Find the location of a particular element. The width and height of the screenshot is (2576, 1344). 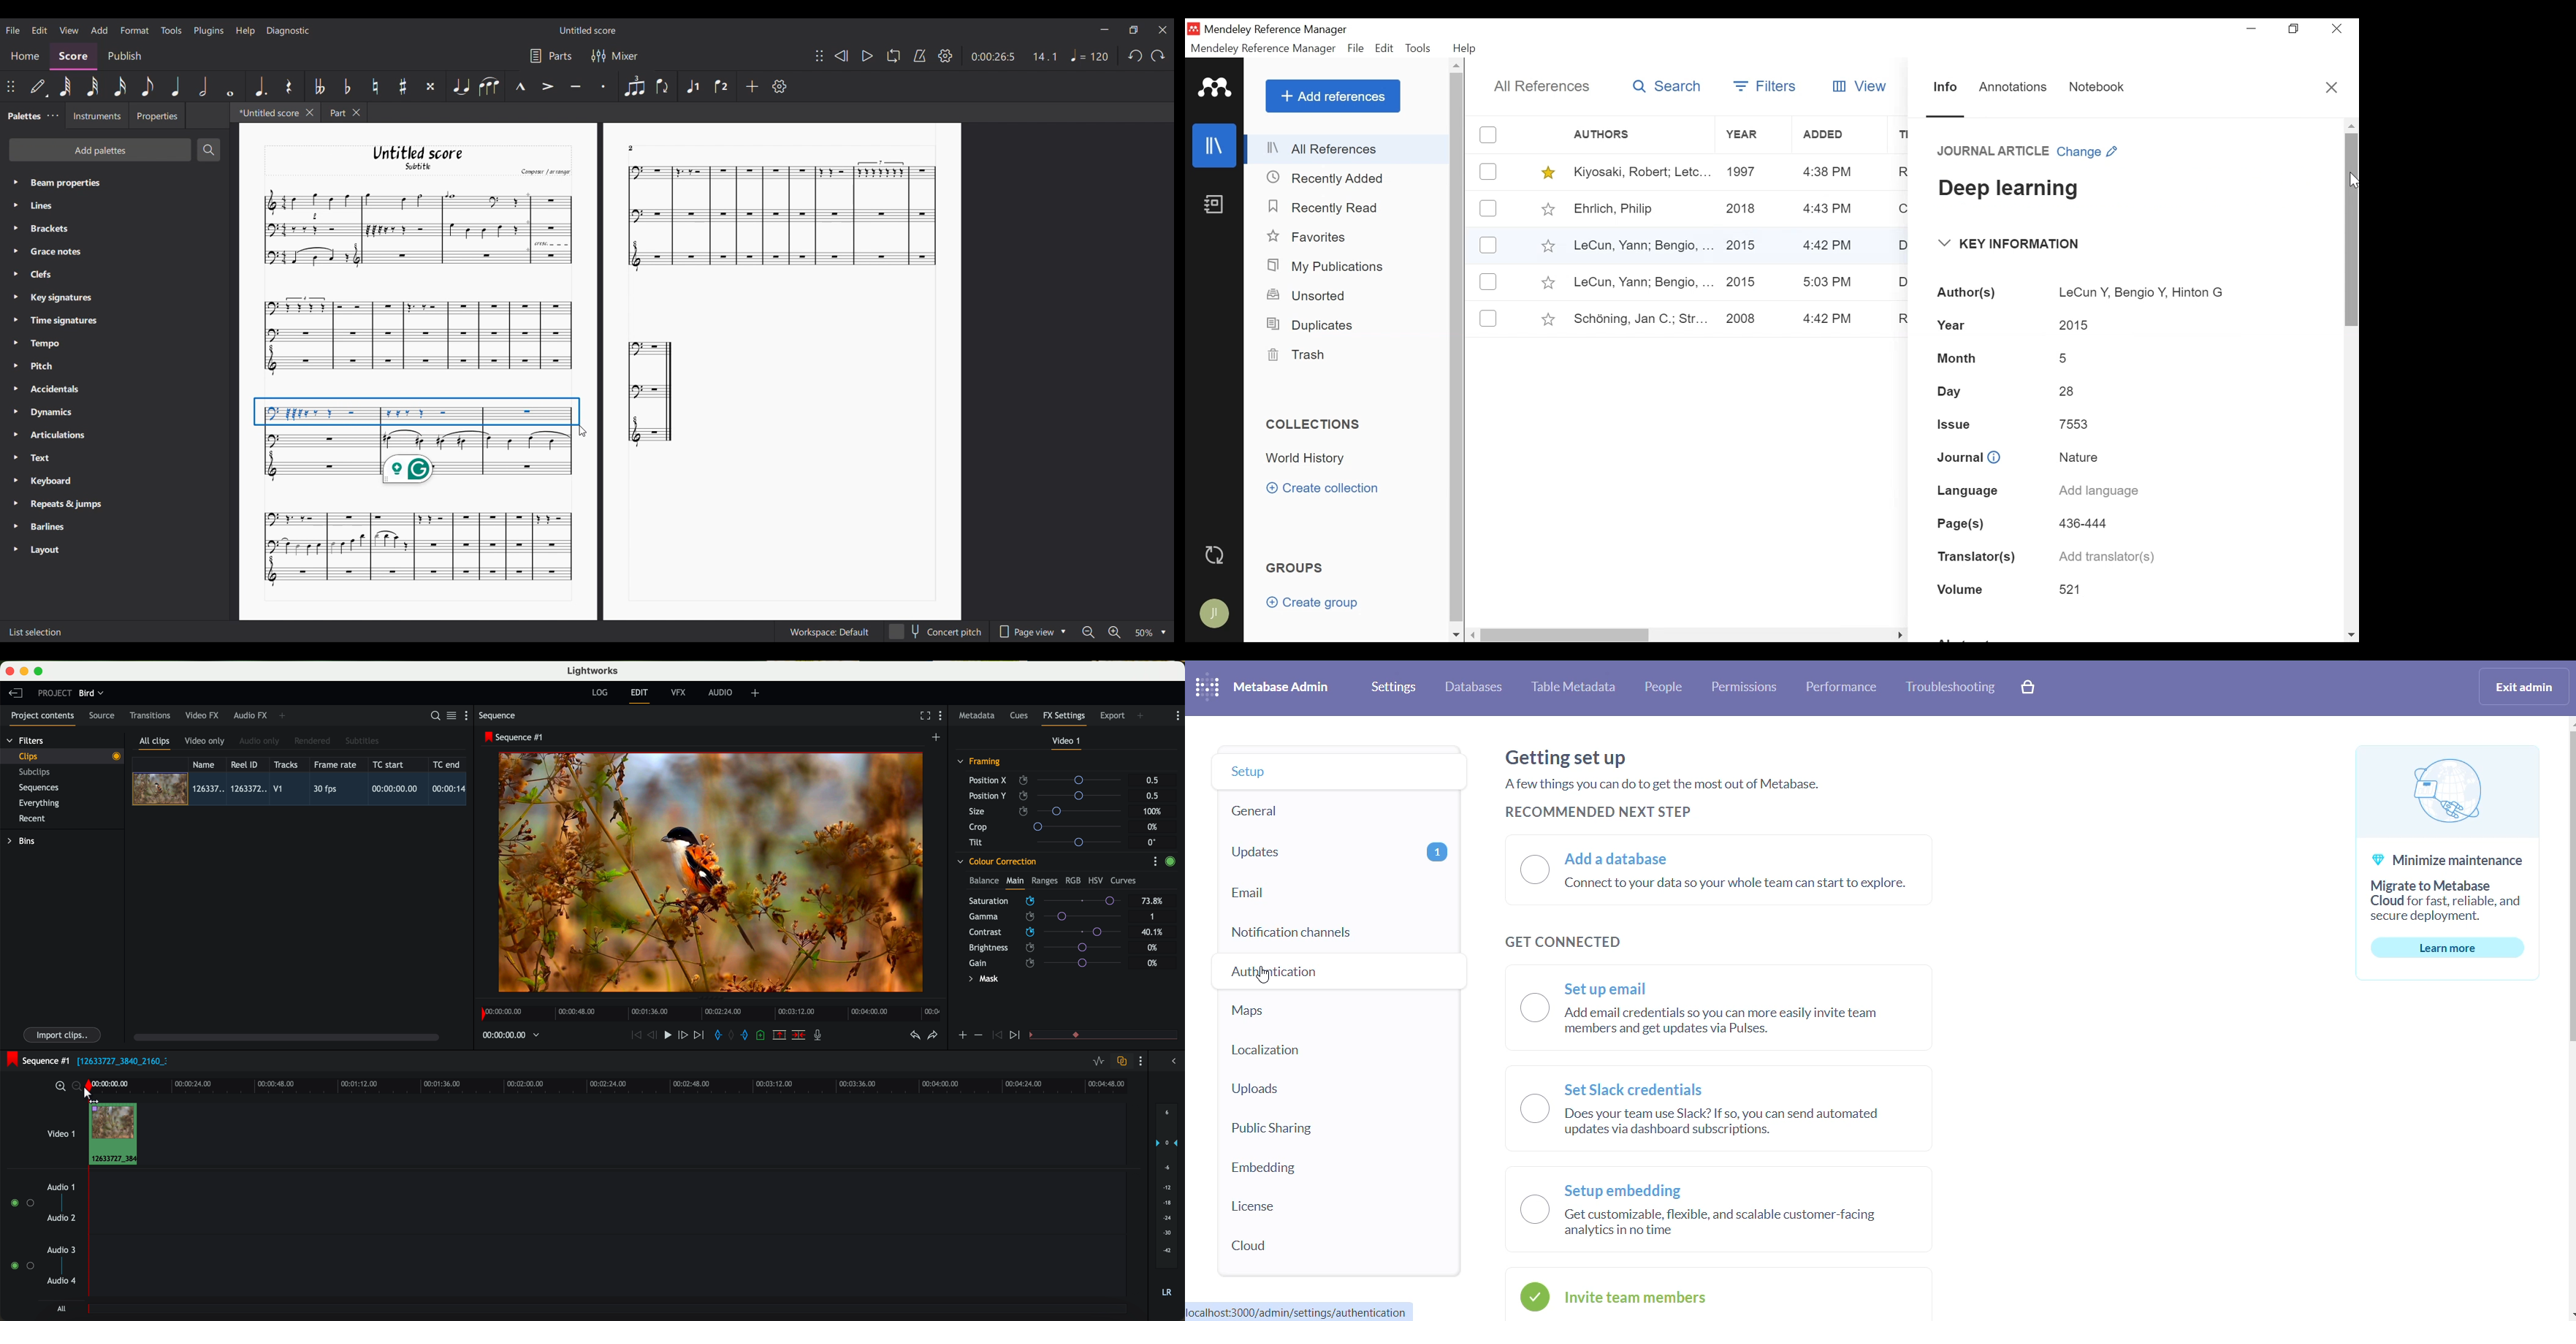

Add menu is located at coordinates (98, 29).